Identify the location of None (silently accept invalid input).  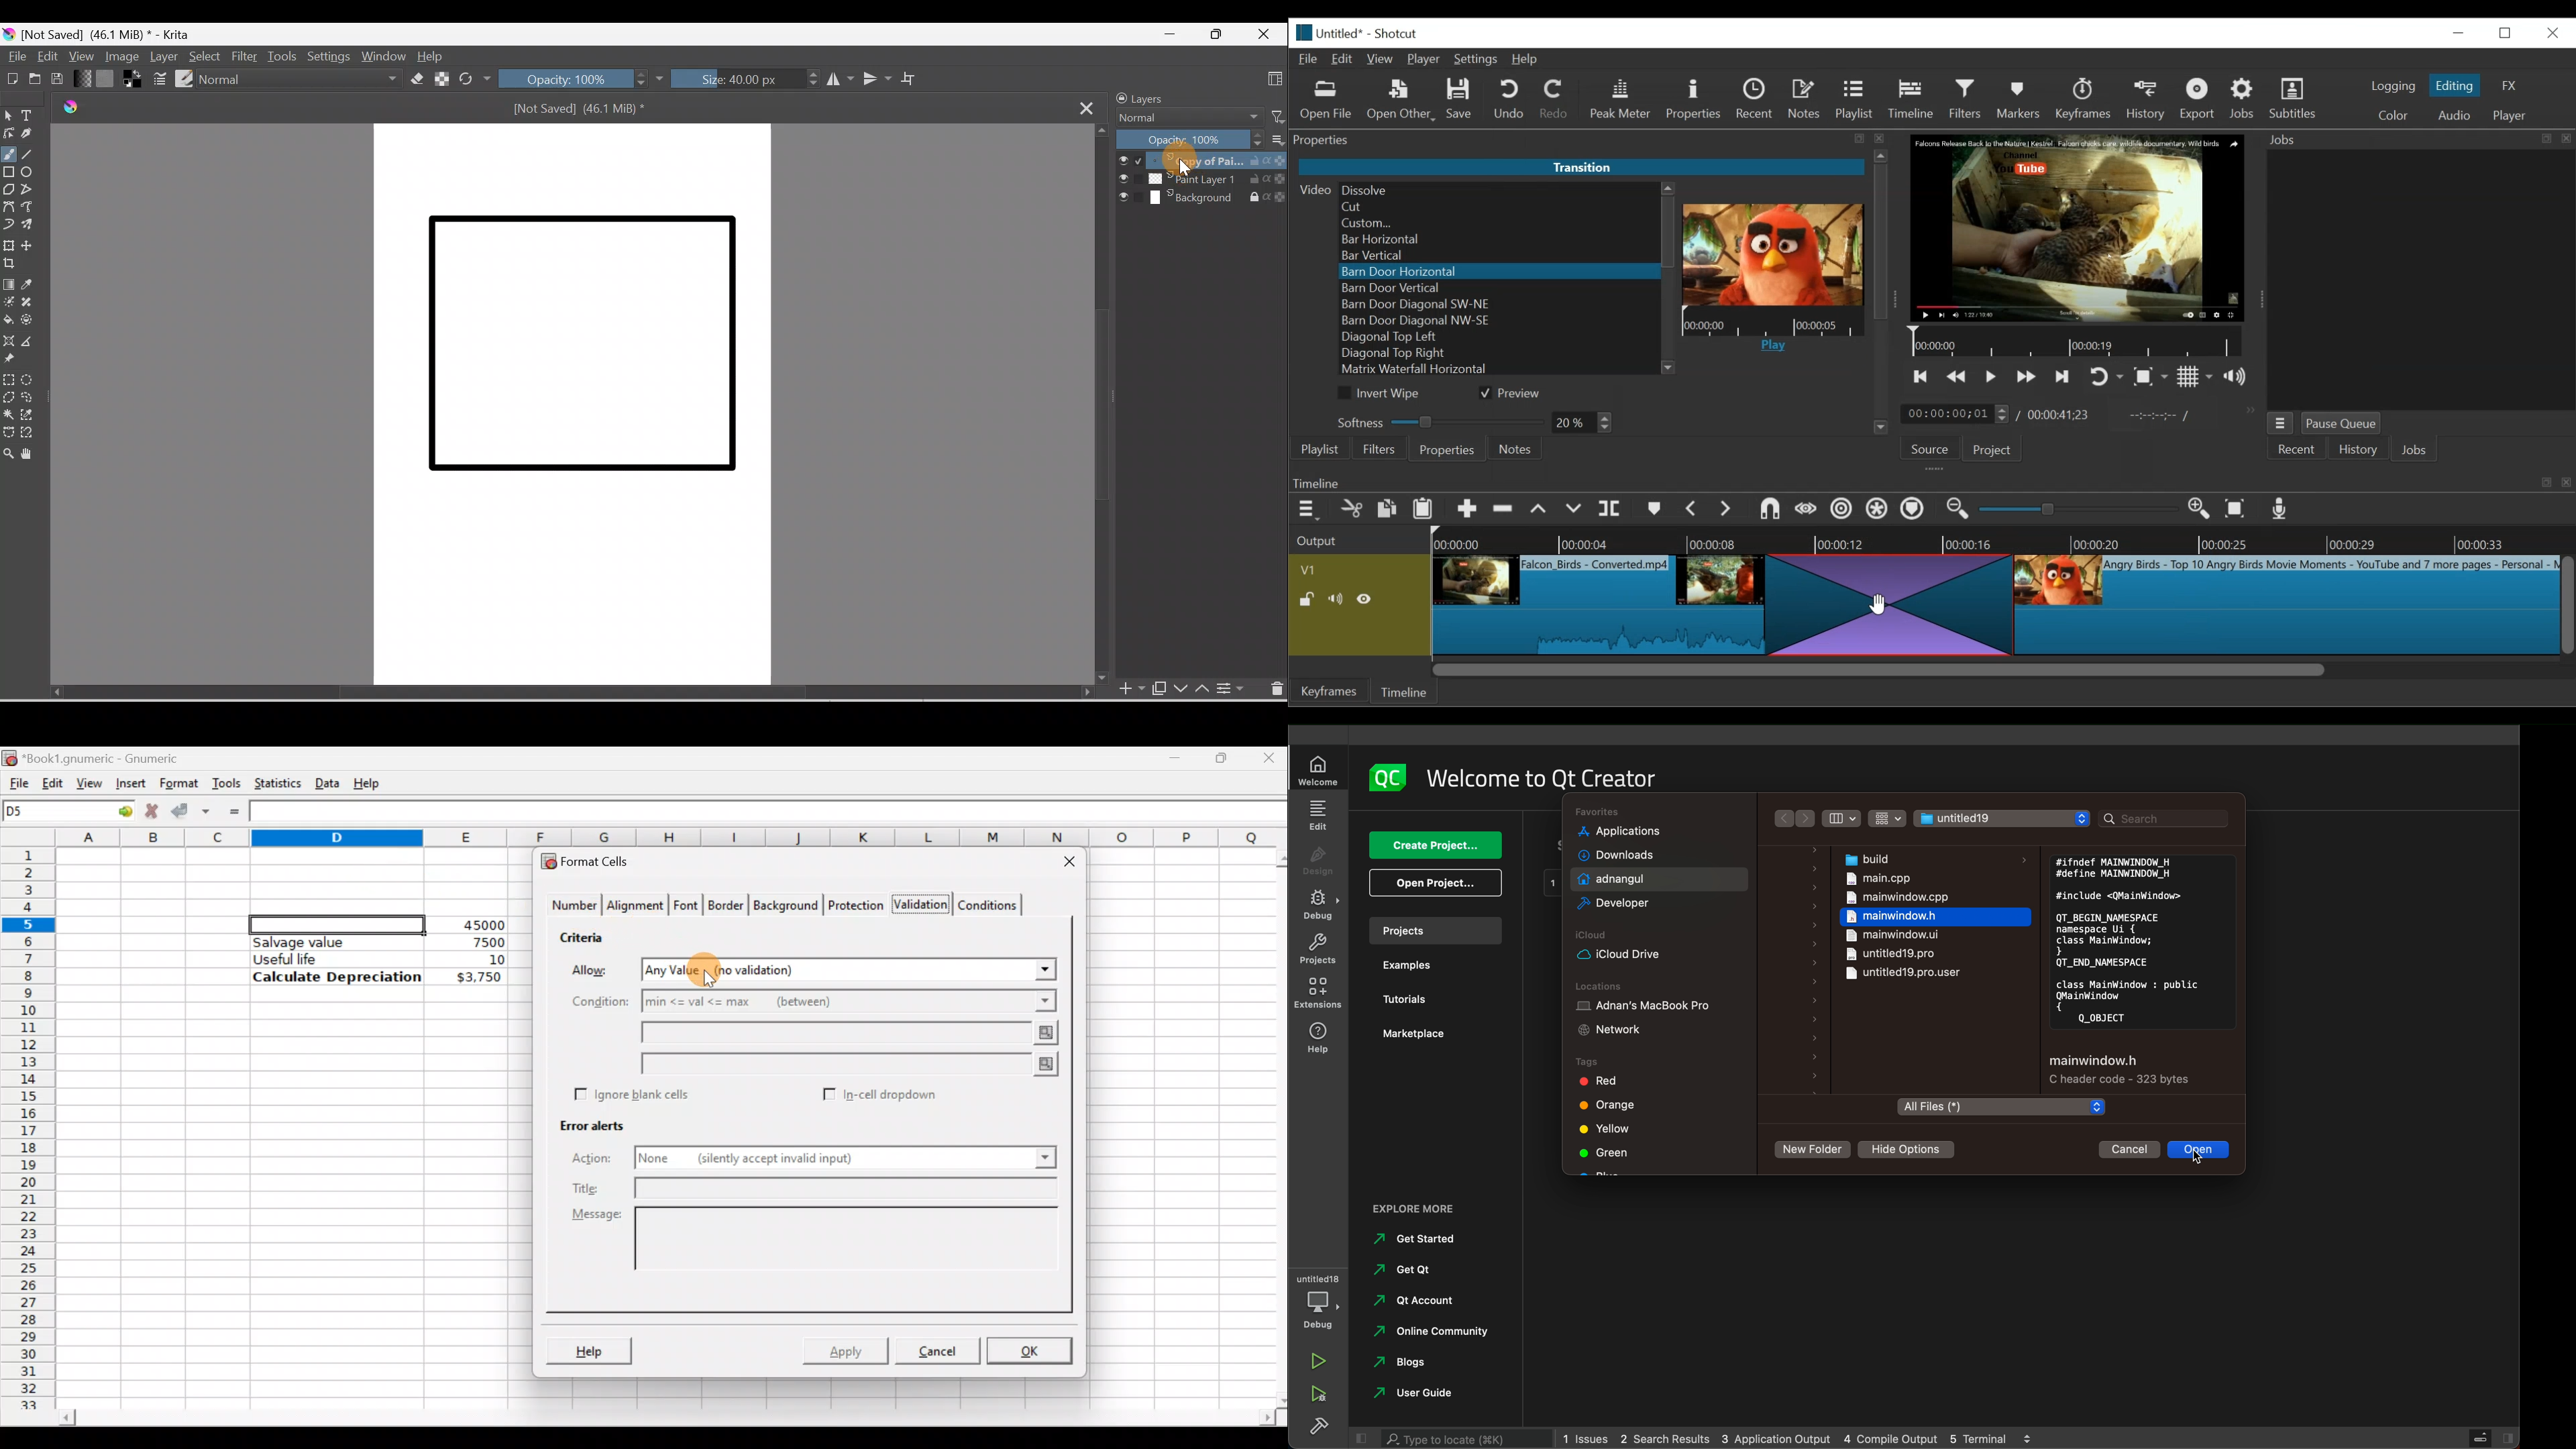
(800, 1157).